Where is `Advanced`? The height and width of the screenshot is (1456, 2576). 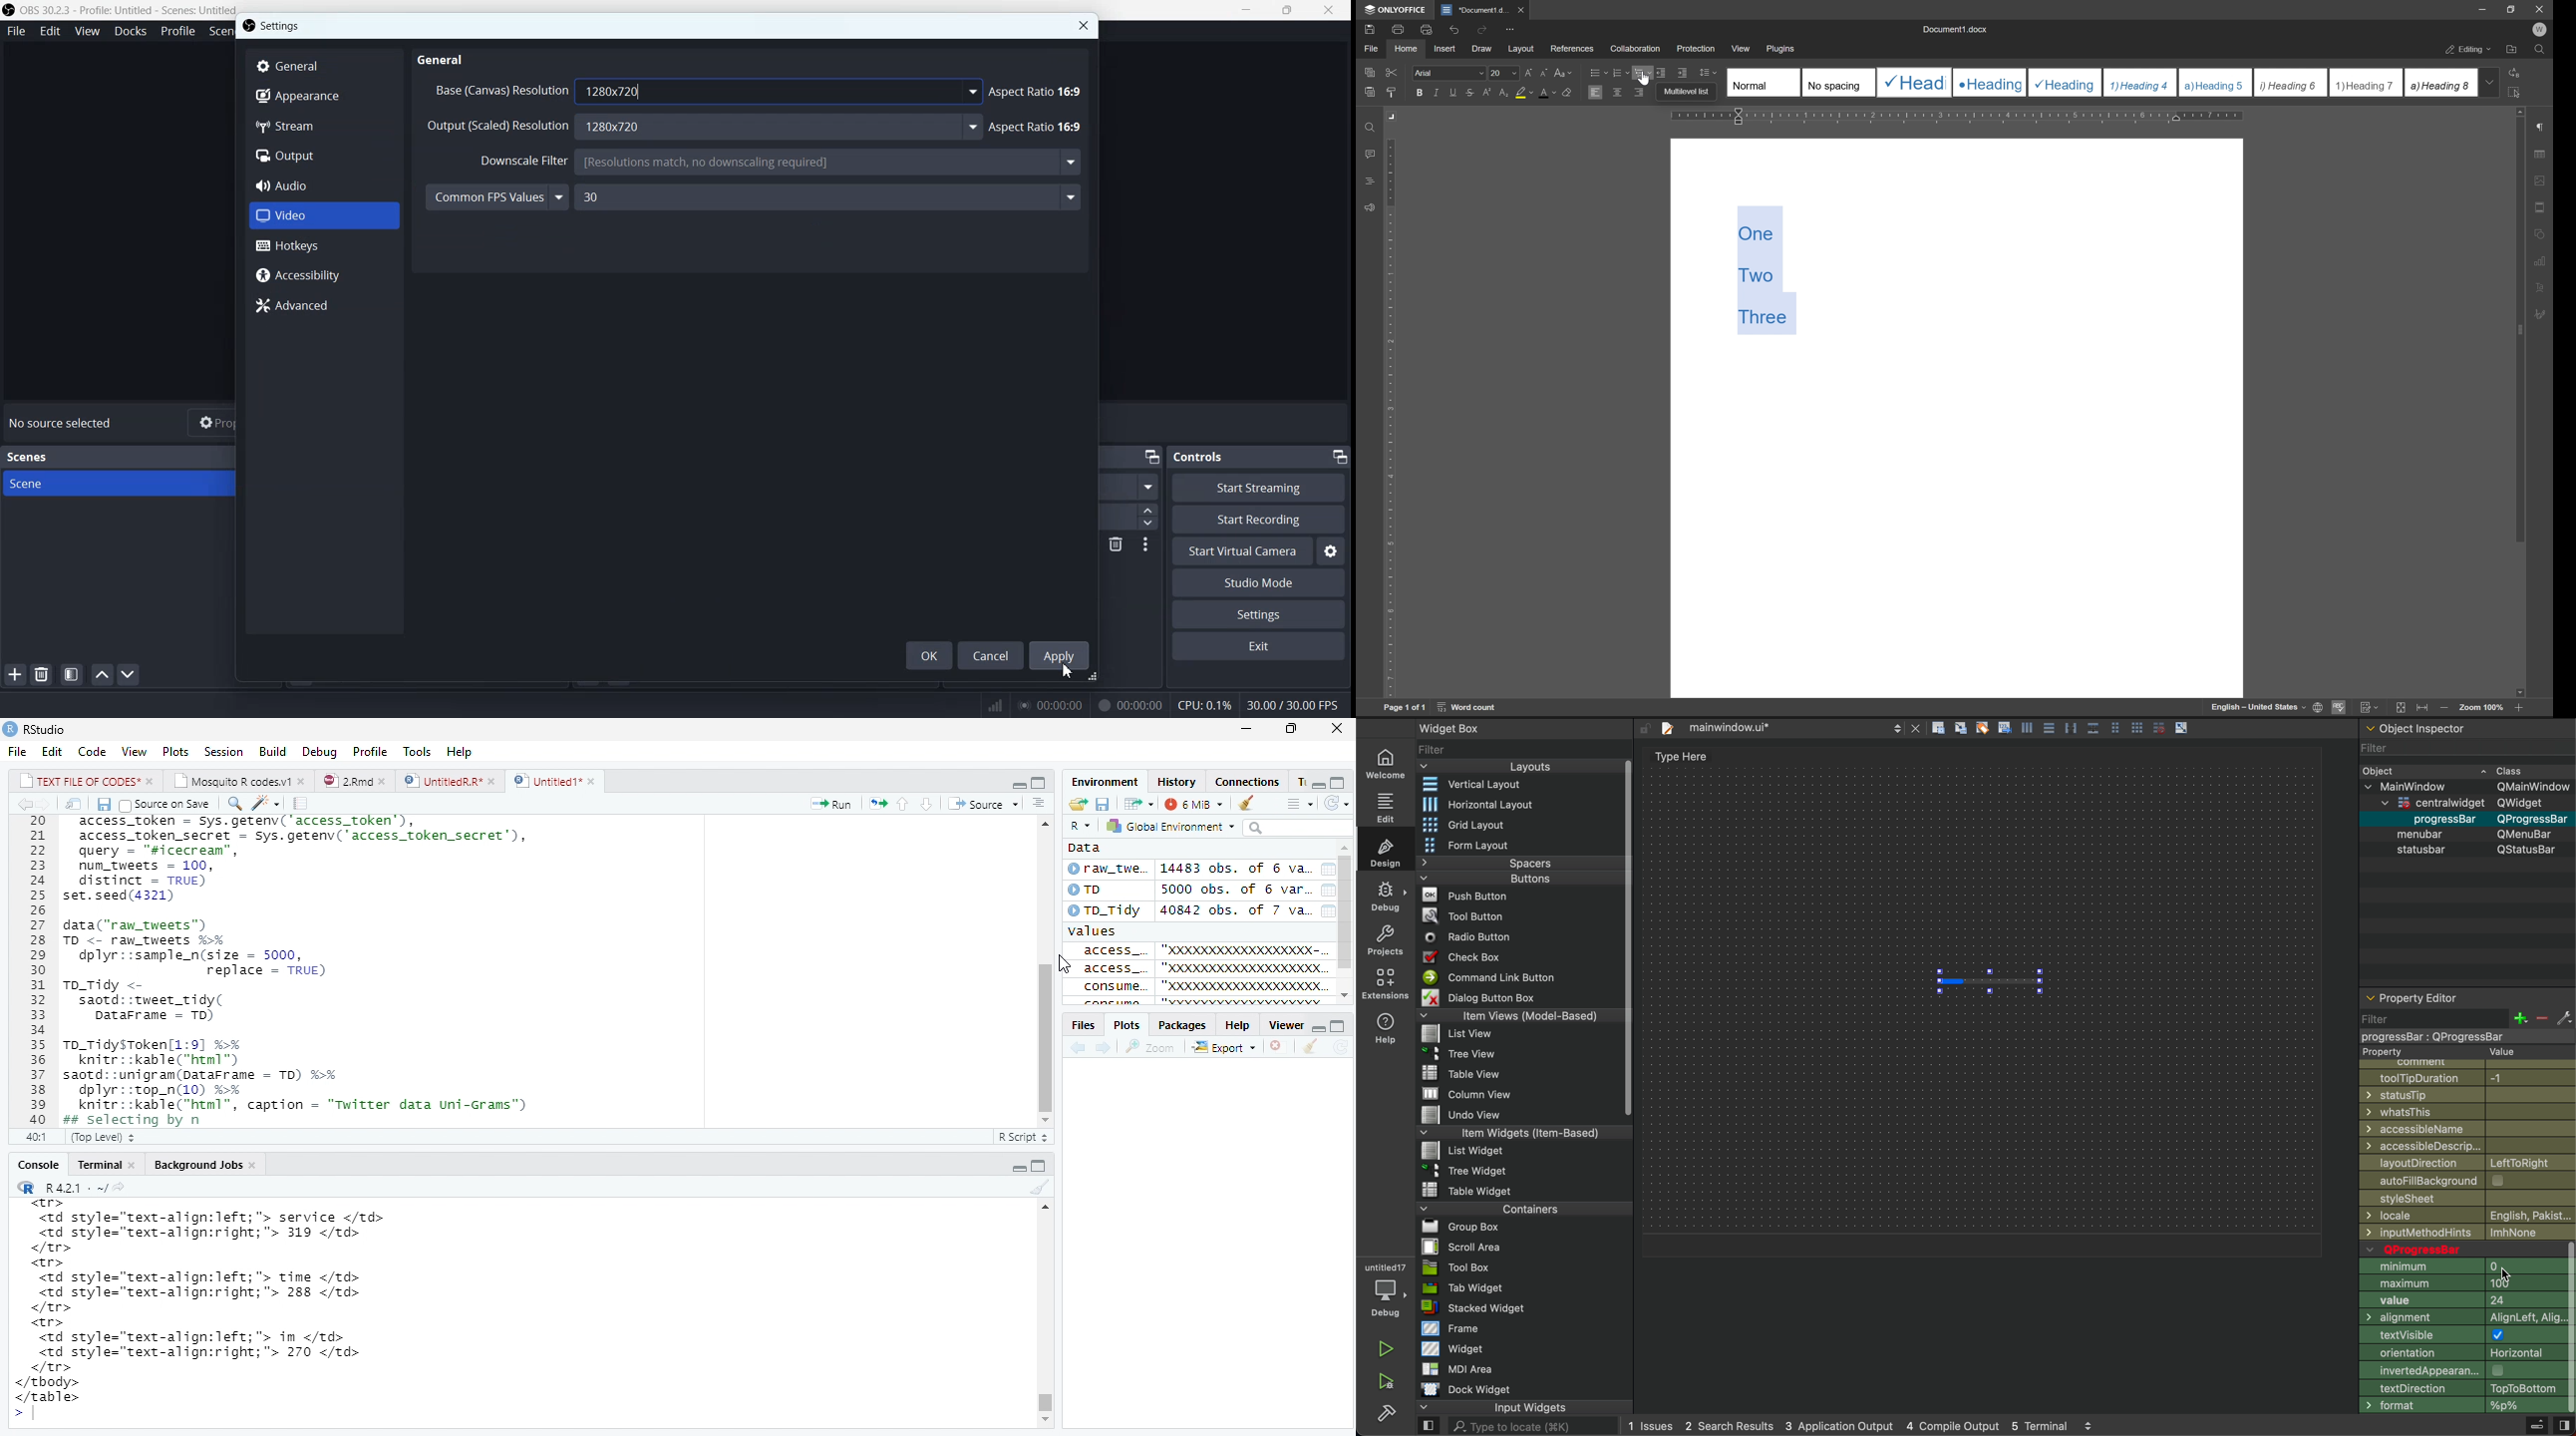
Advanced is located at coordinates (325, 307).